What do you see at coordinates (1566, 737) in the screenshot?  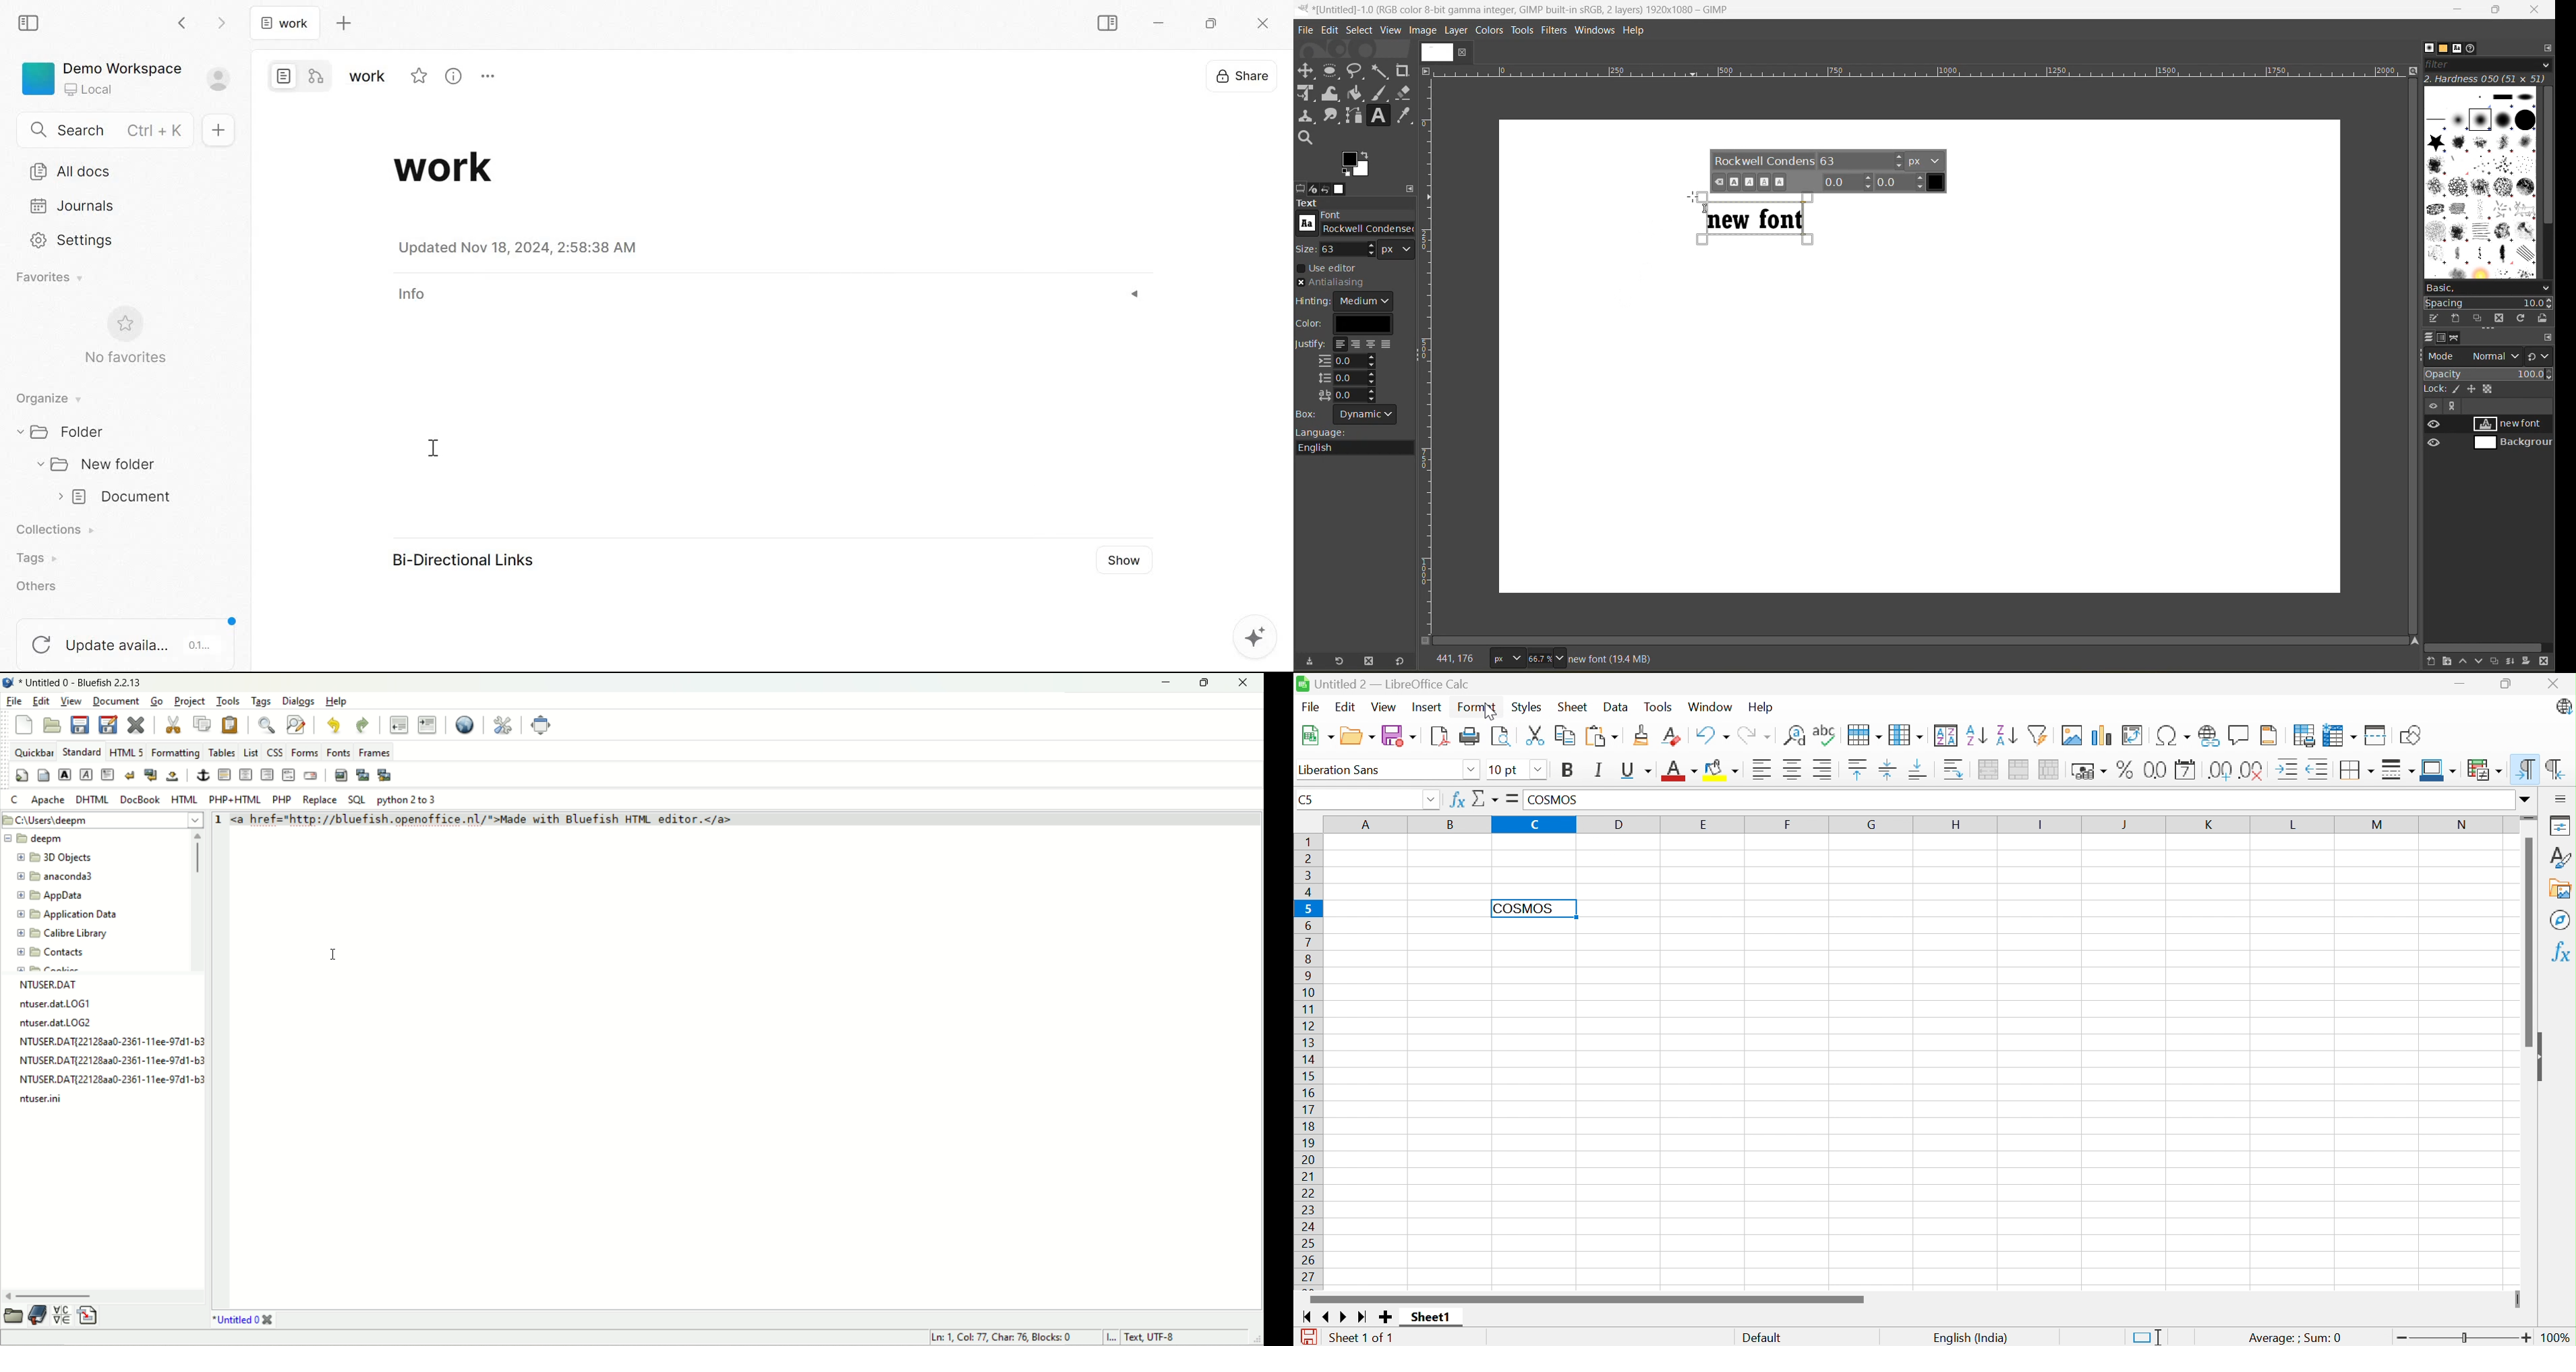 I see `Copy` at bounding box center [1566, 737].